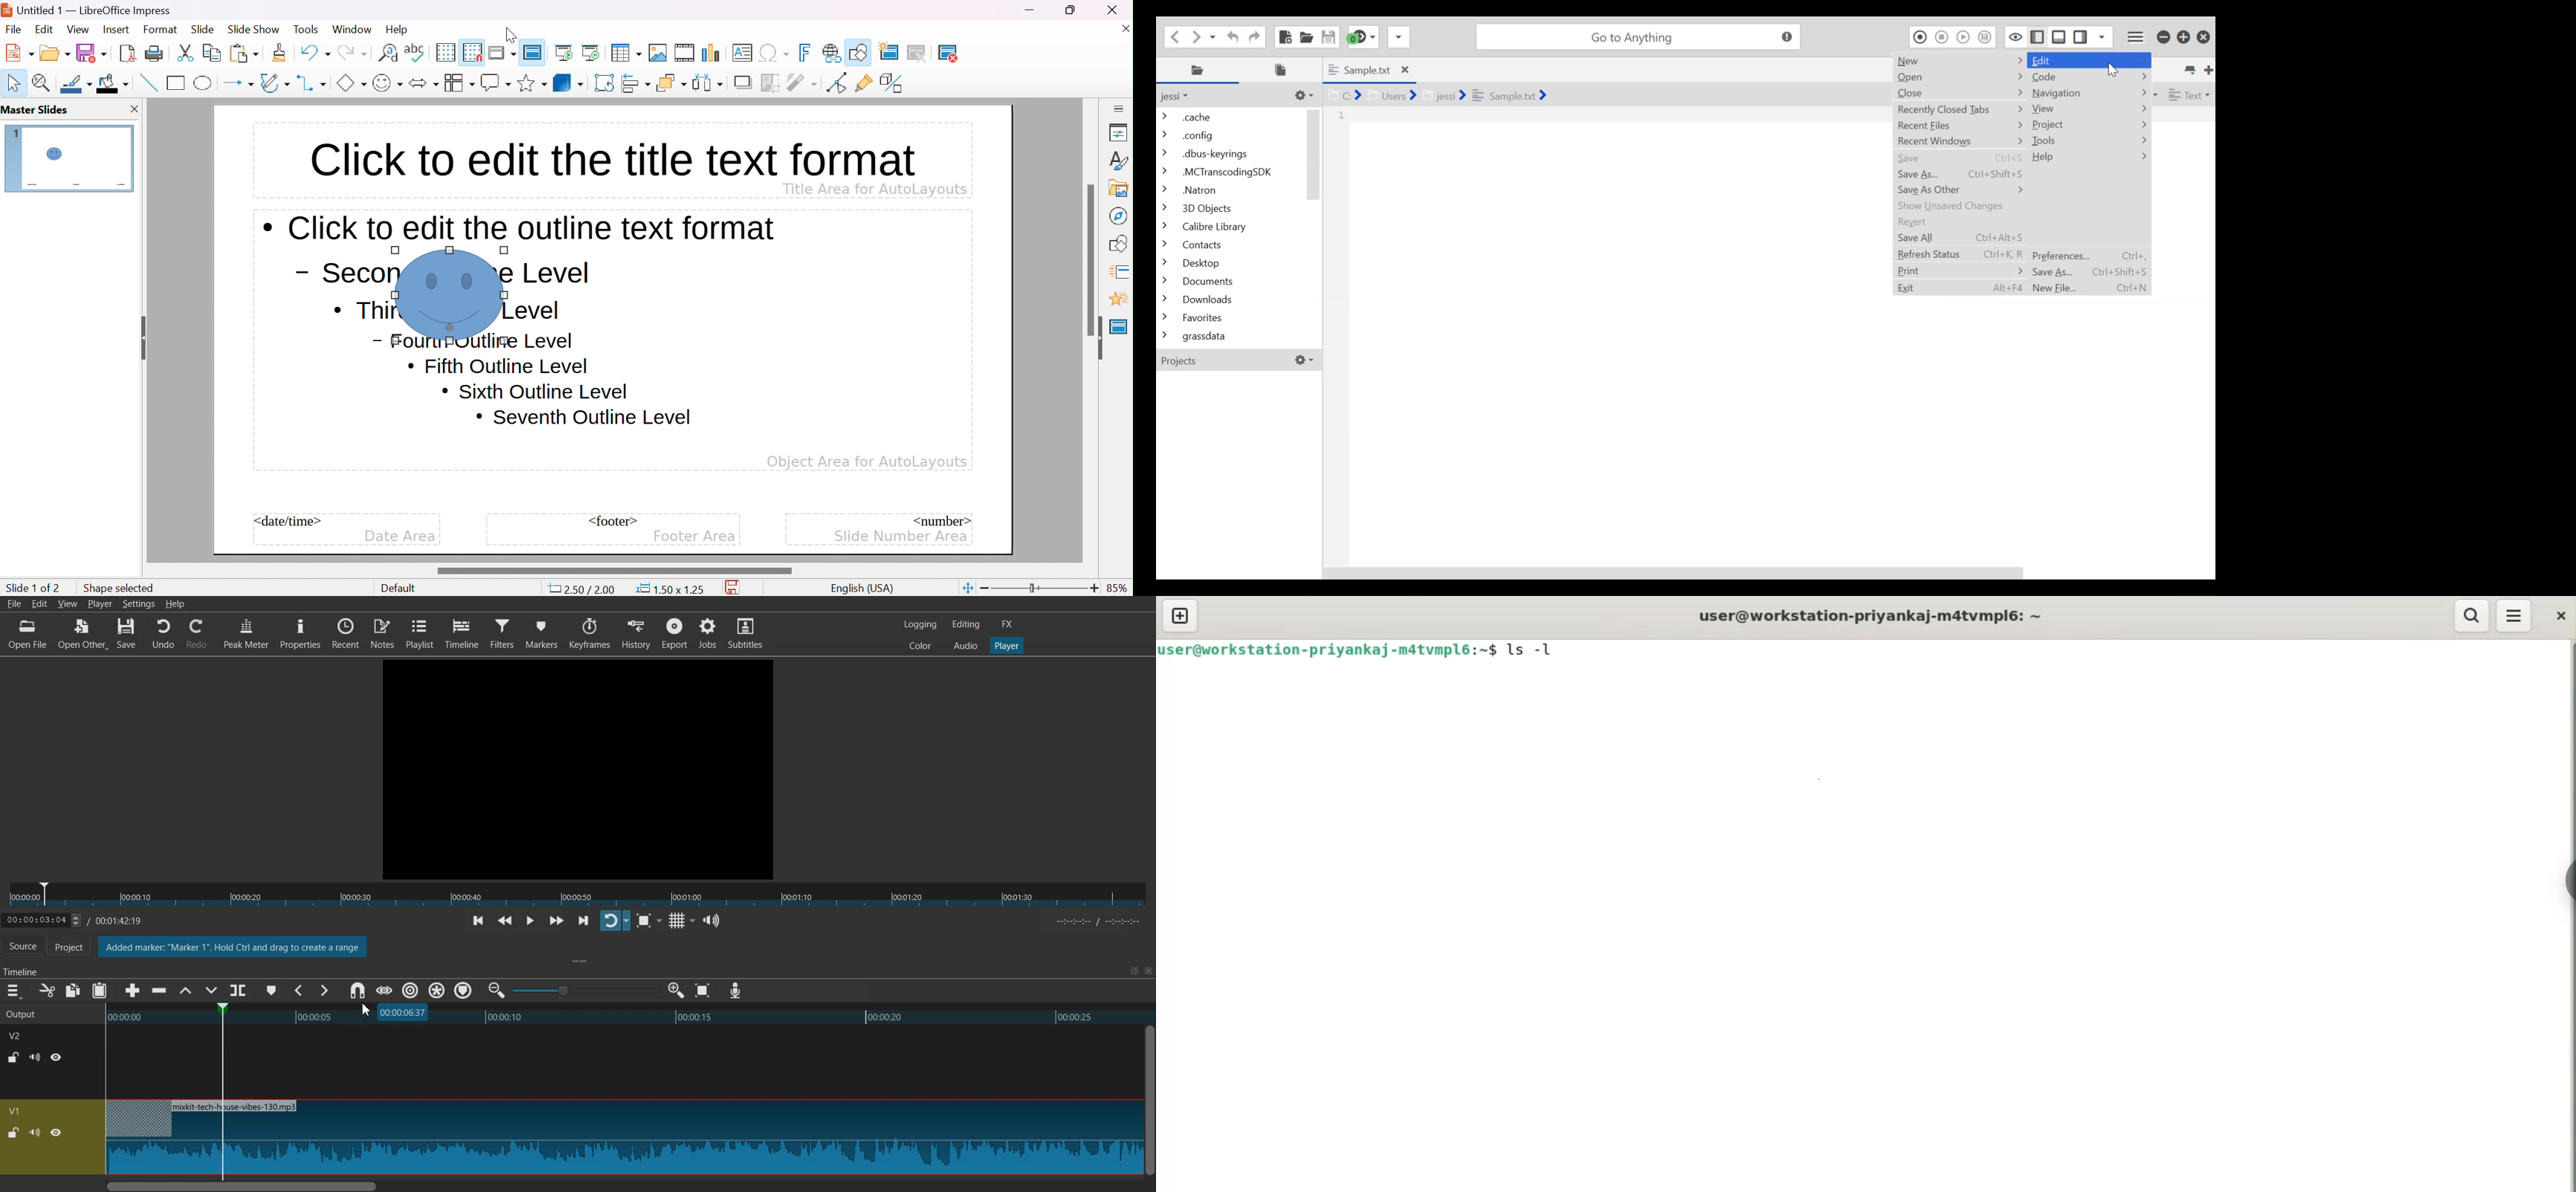  Describe the element at coordinates (568, 82) in the screenshot. I see `3D onjects` at that location.